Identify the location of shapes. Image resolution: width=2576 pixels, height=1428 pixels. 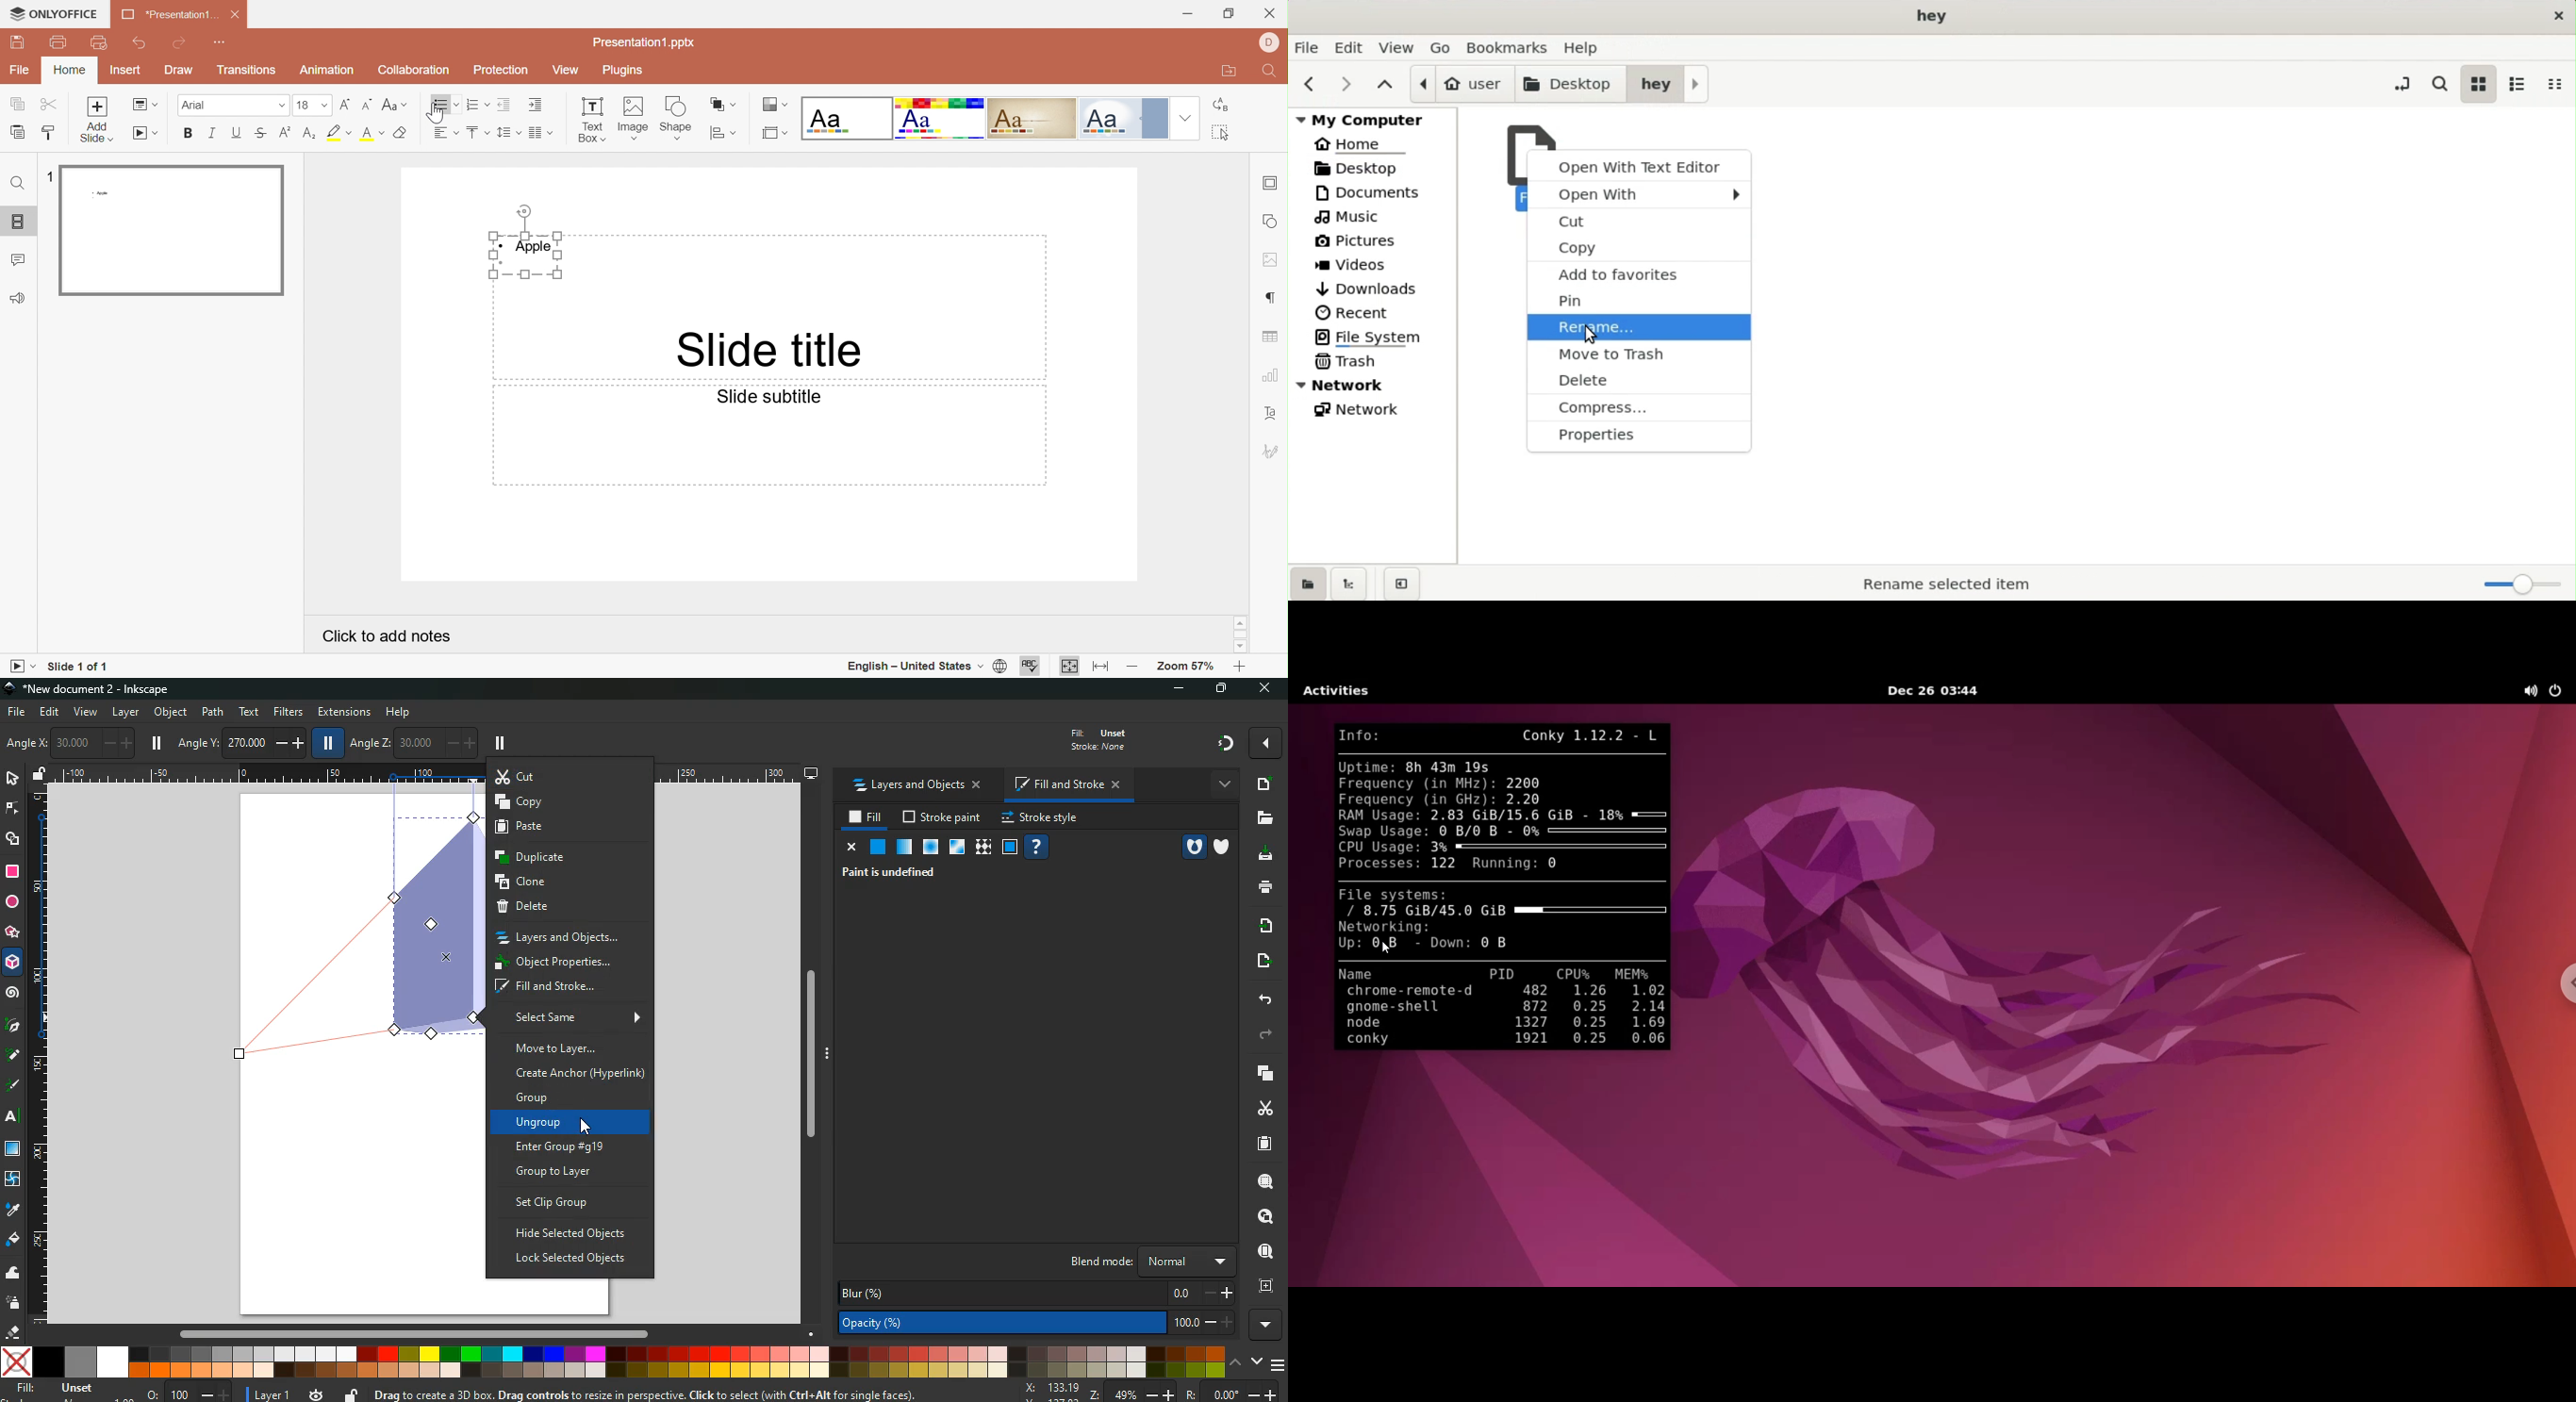
(13, 839).